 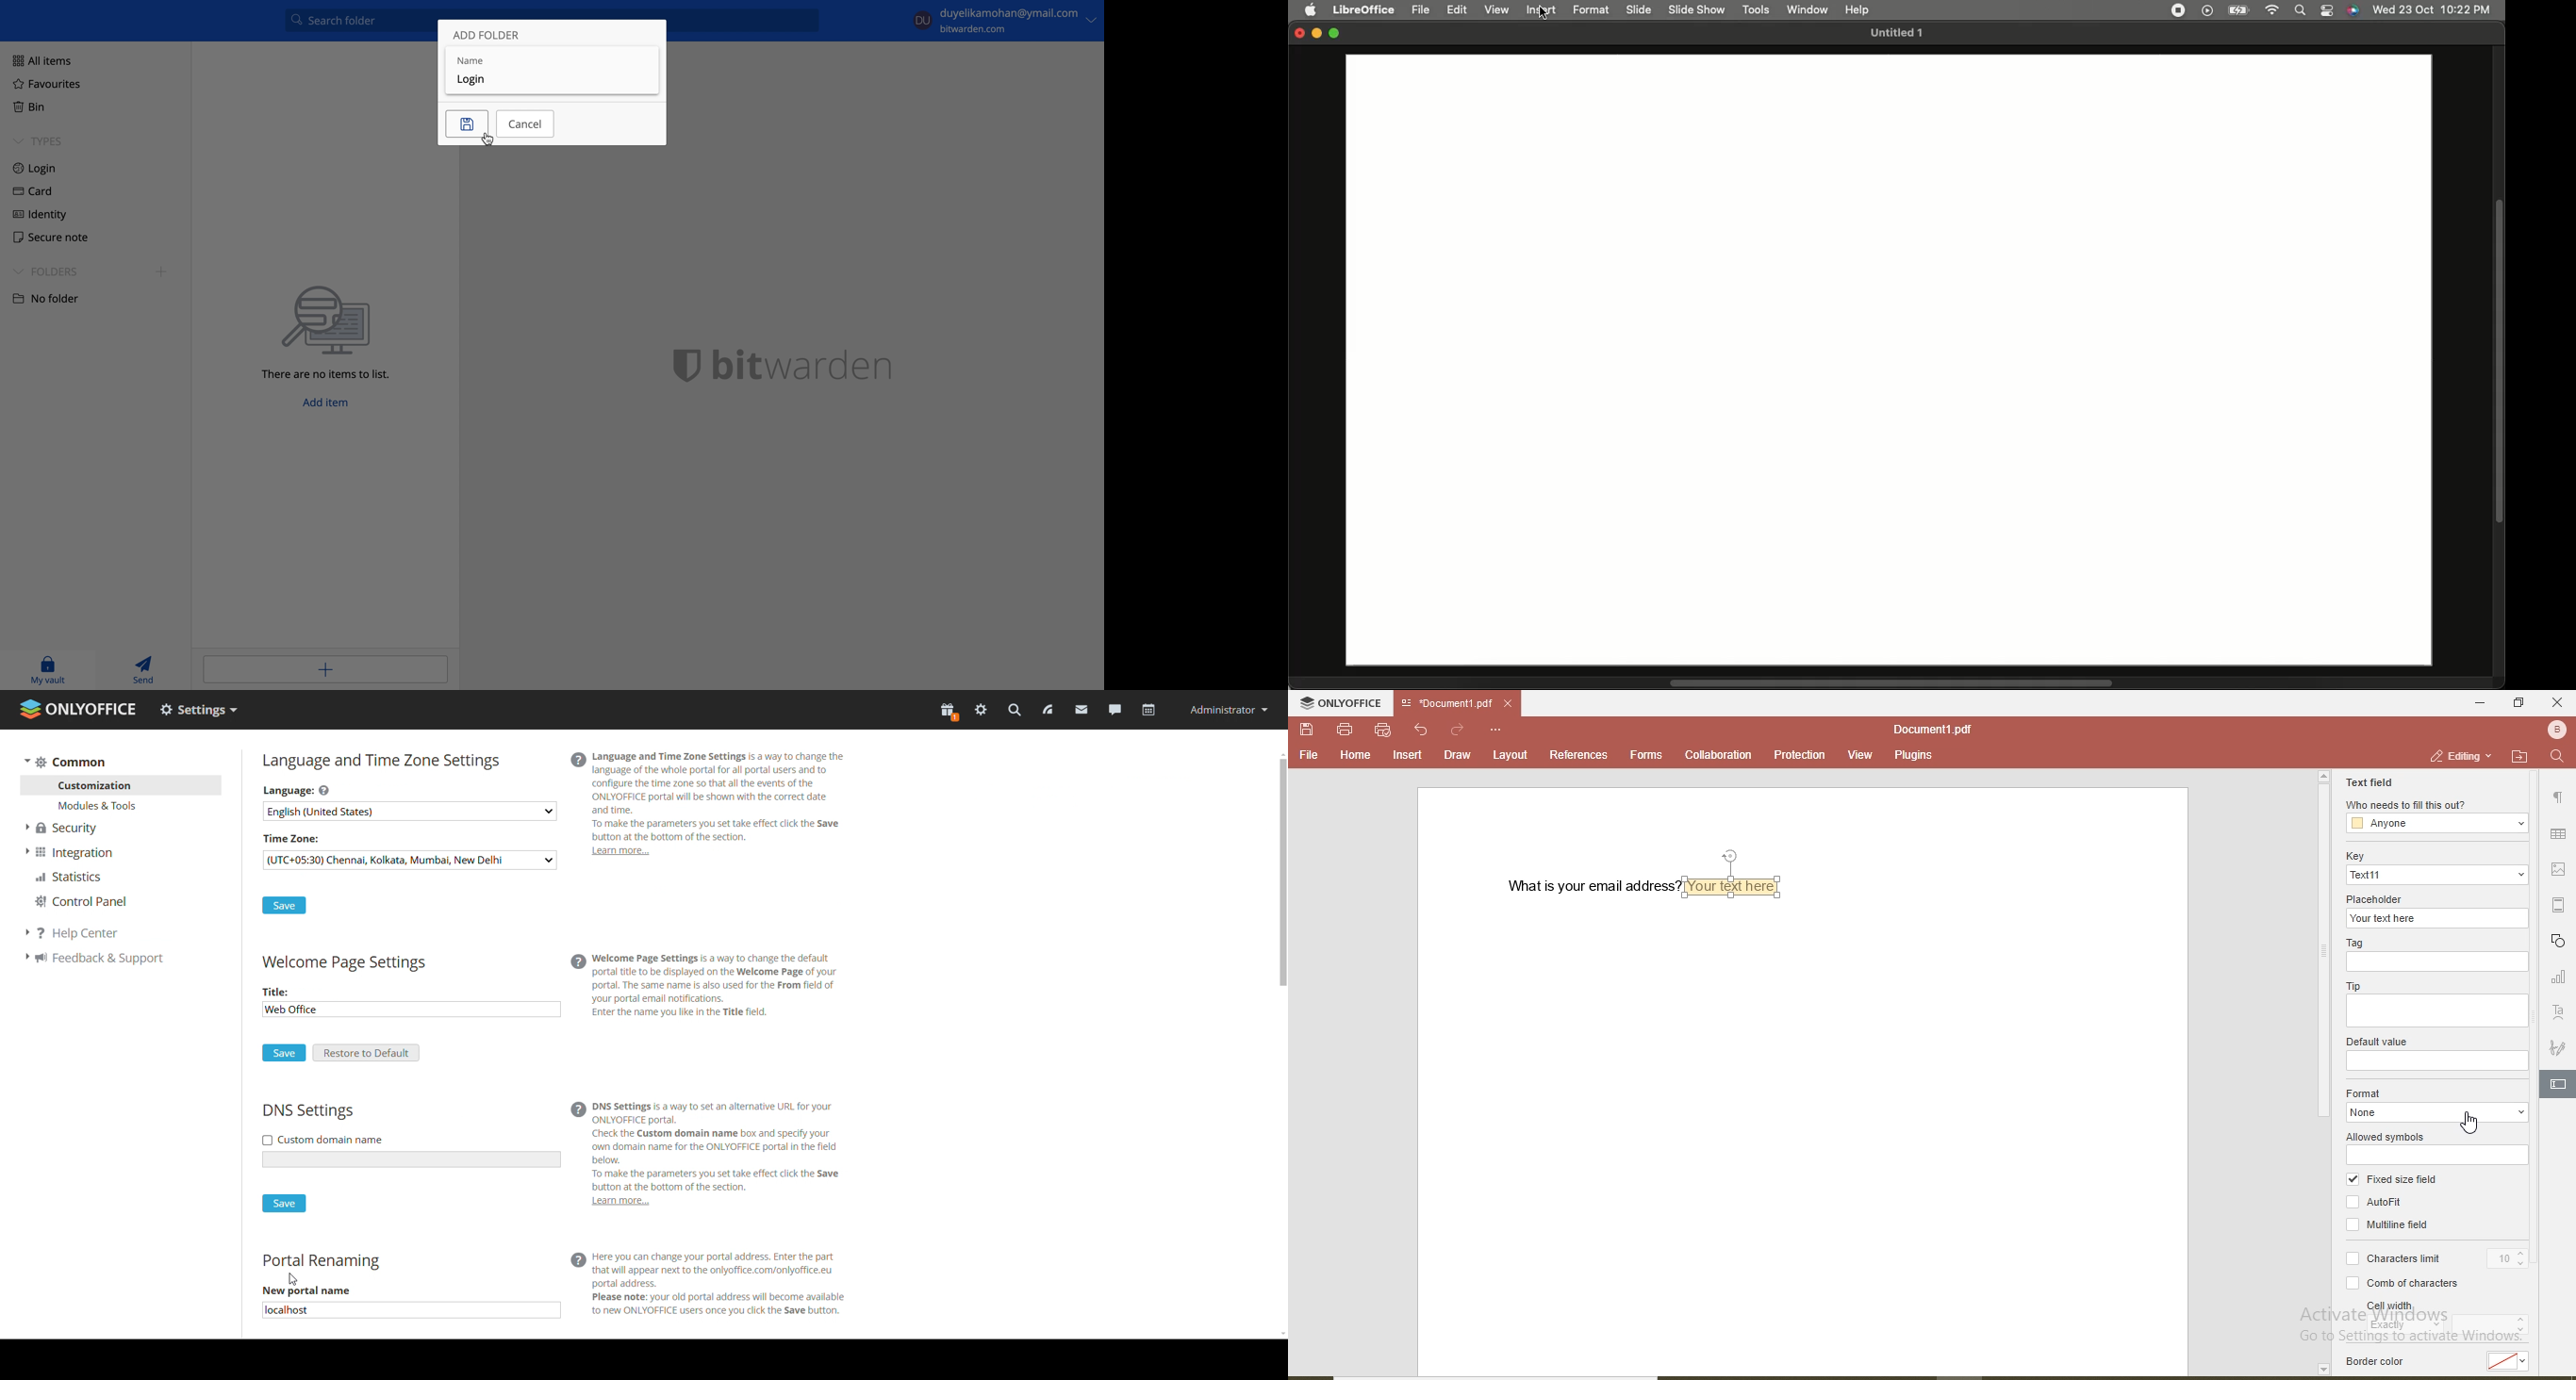 I want to click on identity, so click(x=40, y=213).